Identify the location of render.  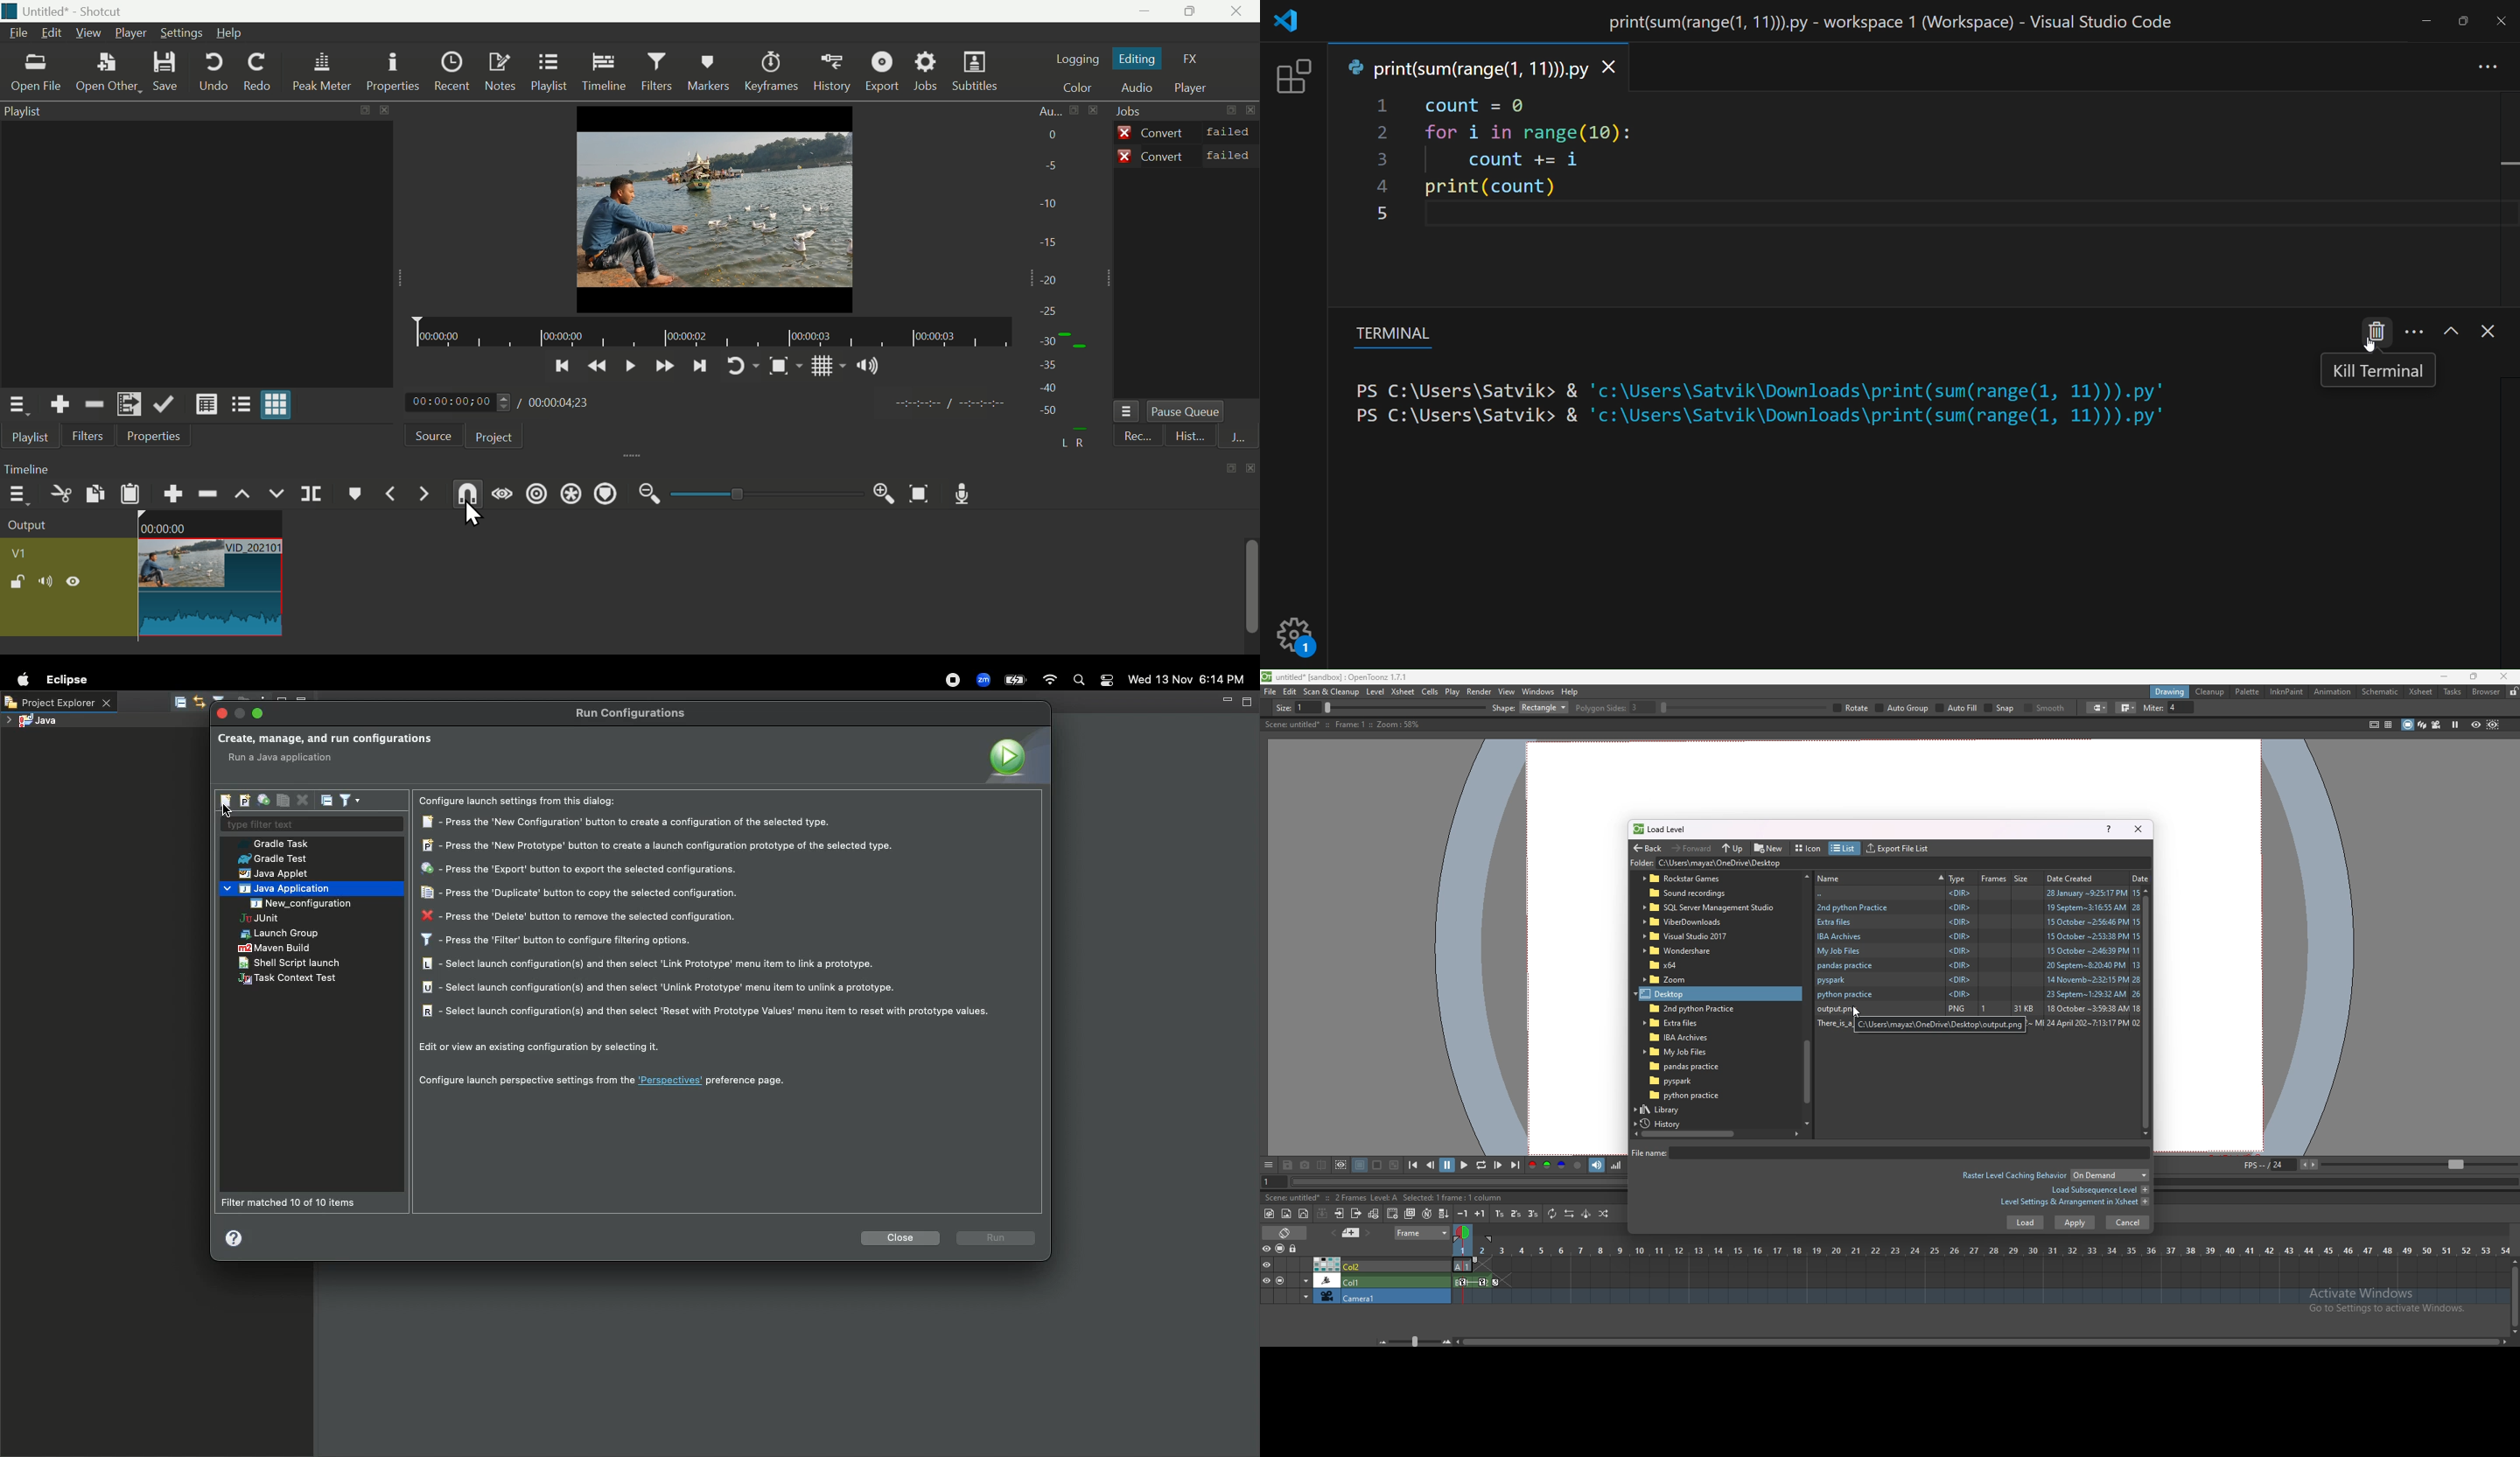
(1480, 692).